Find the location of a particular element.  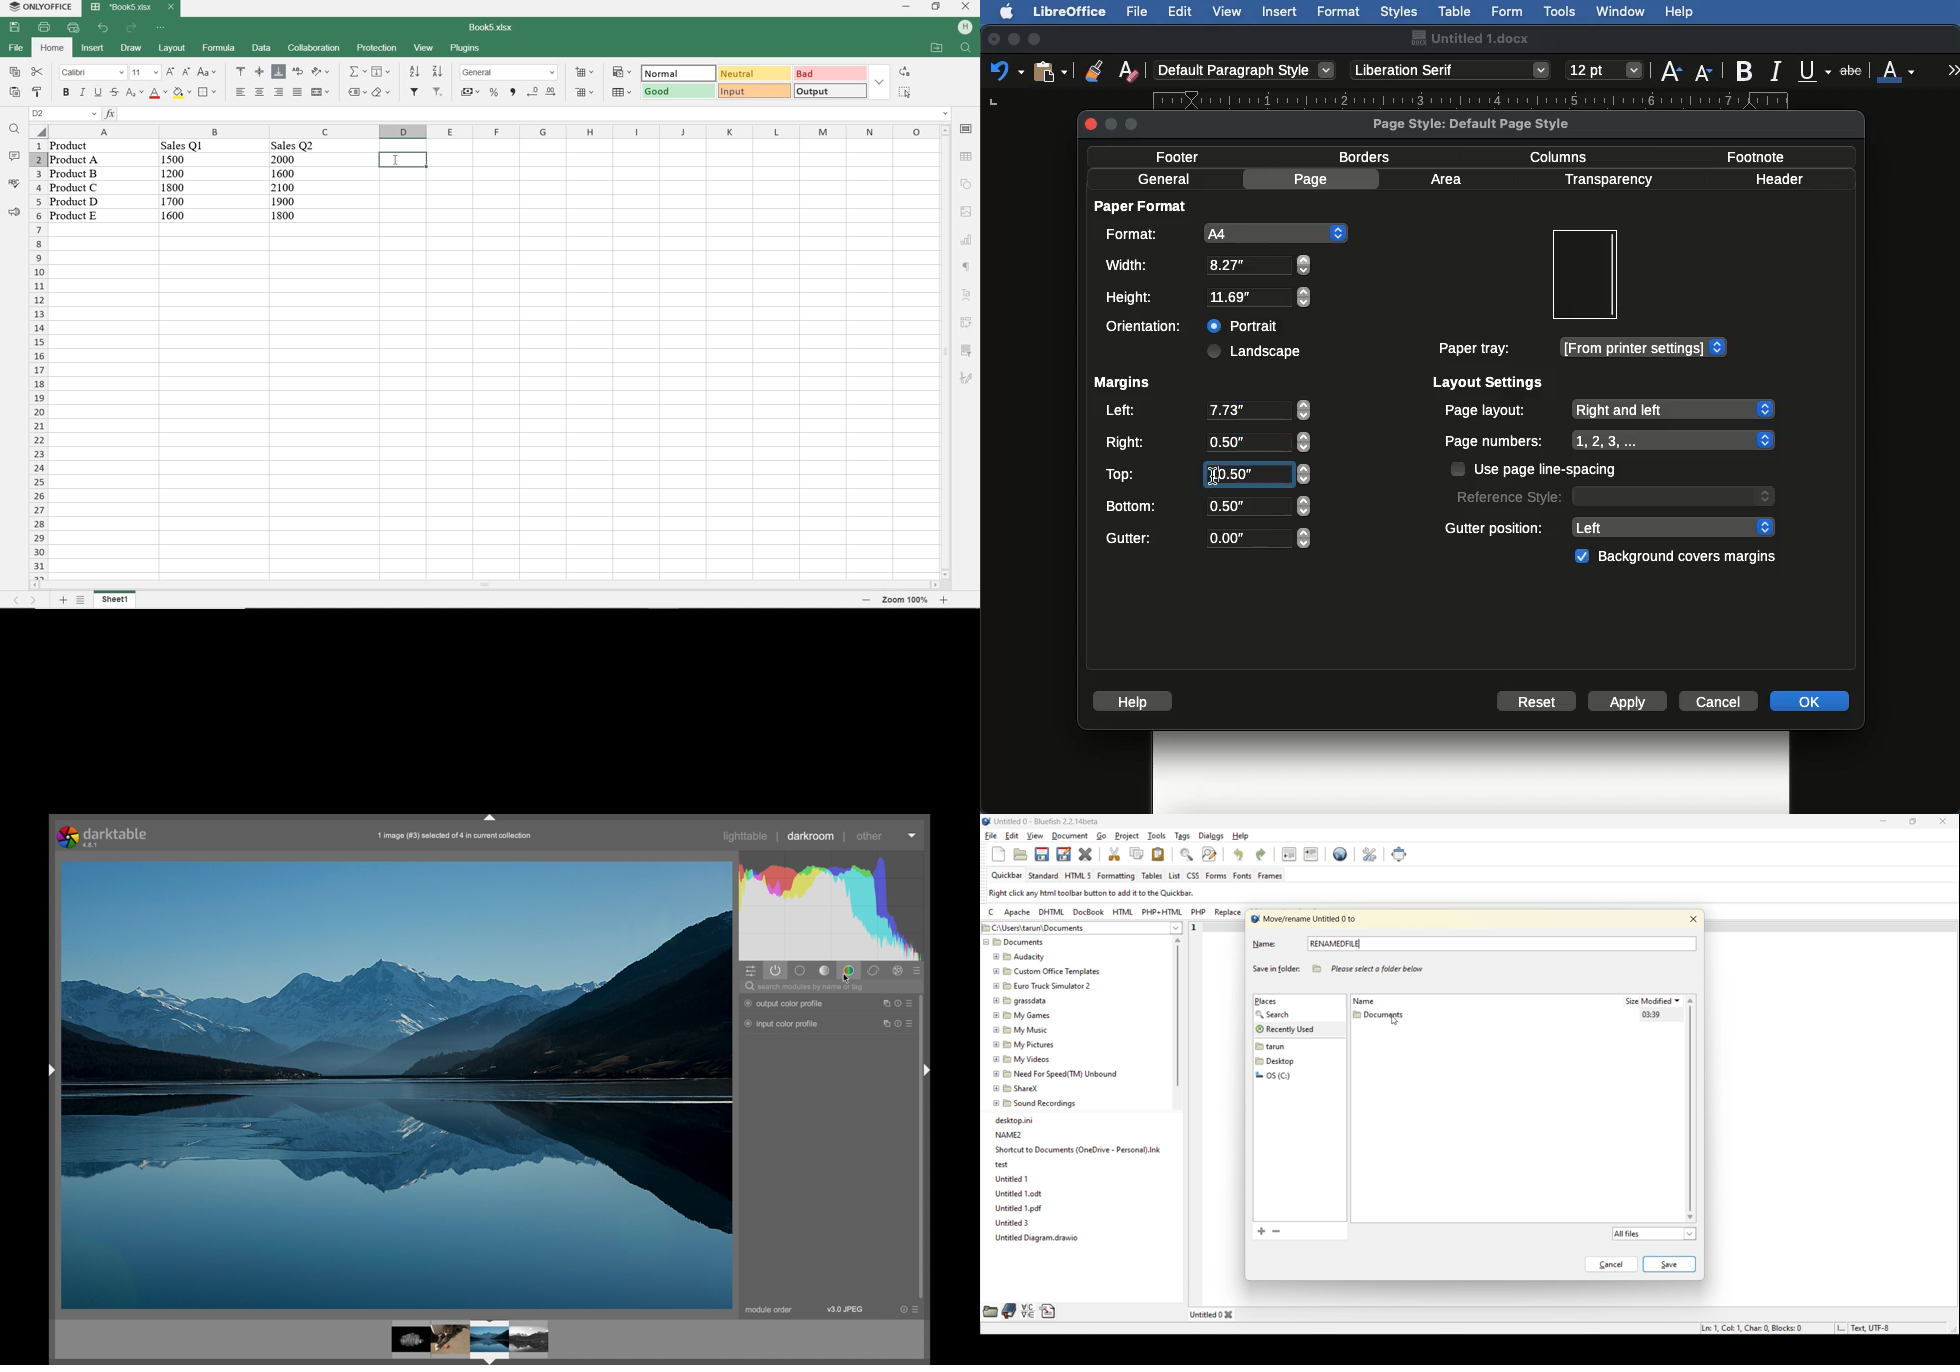

bookmarks is located at coordinates (1008, 1312).